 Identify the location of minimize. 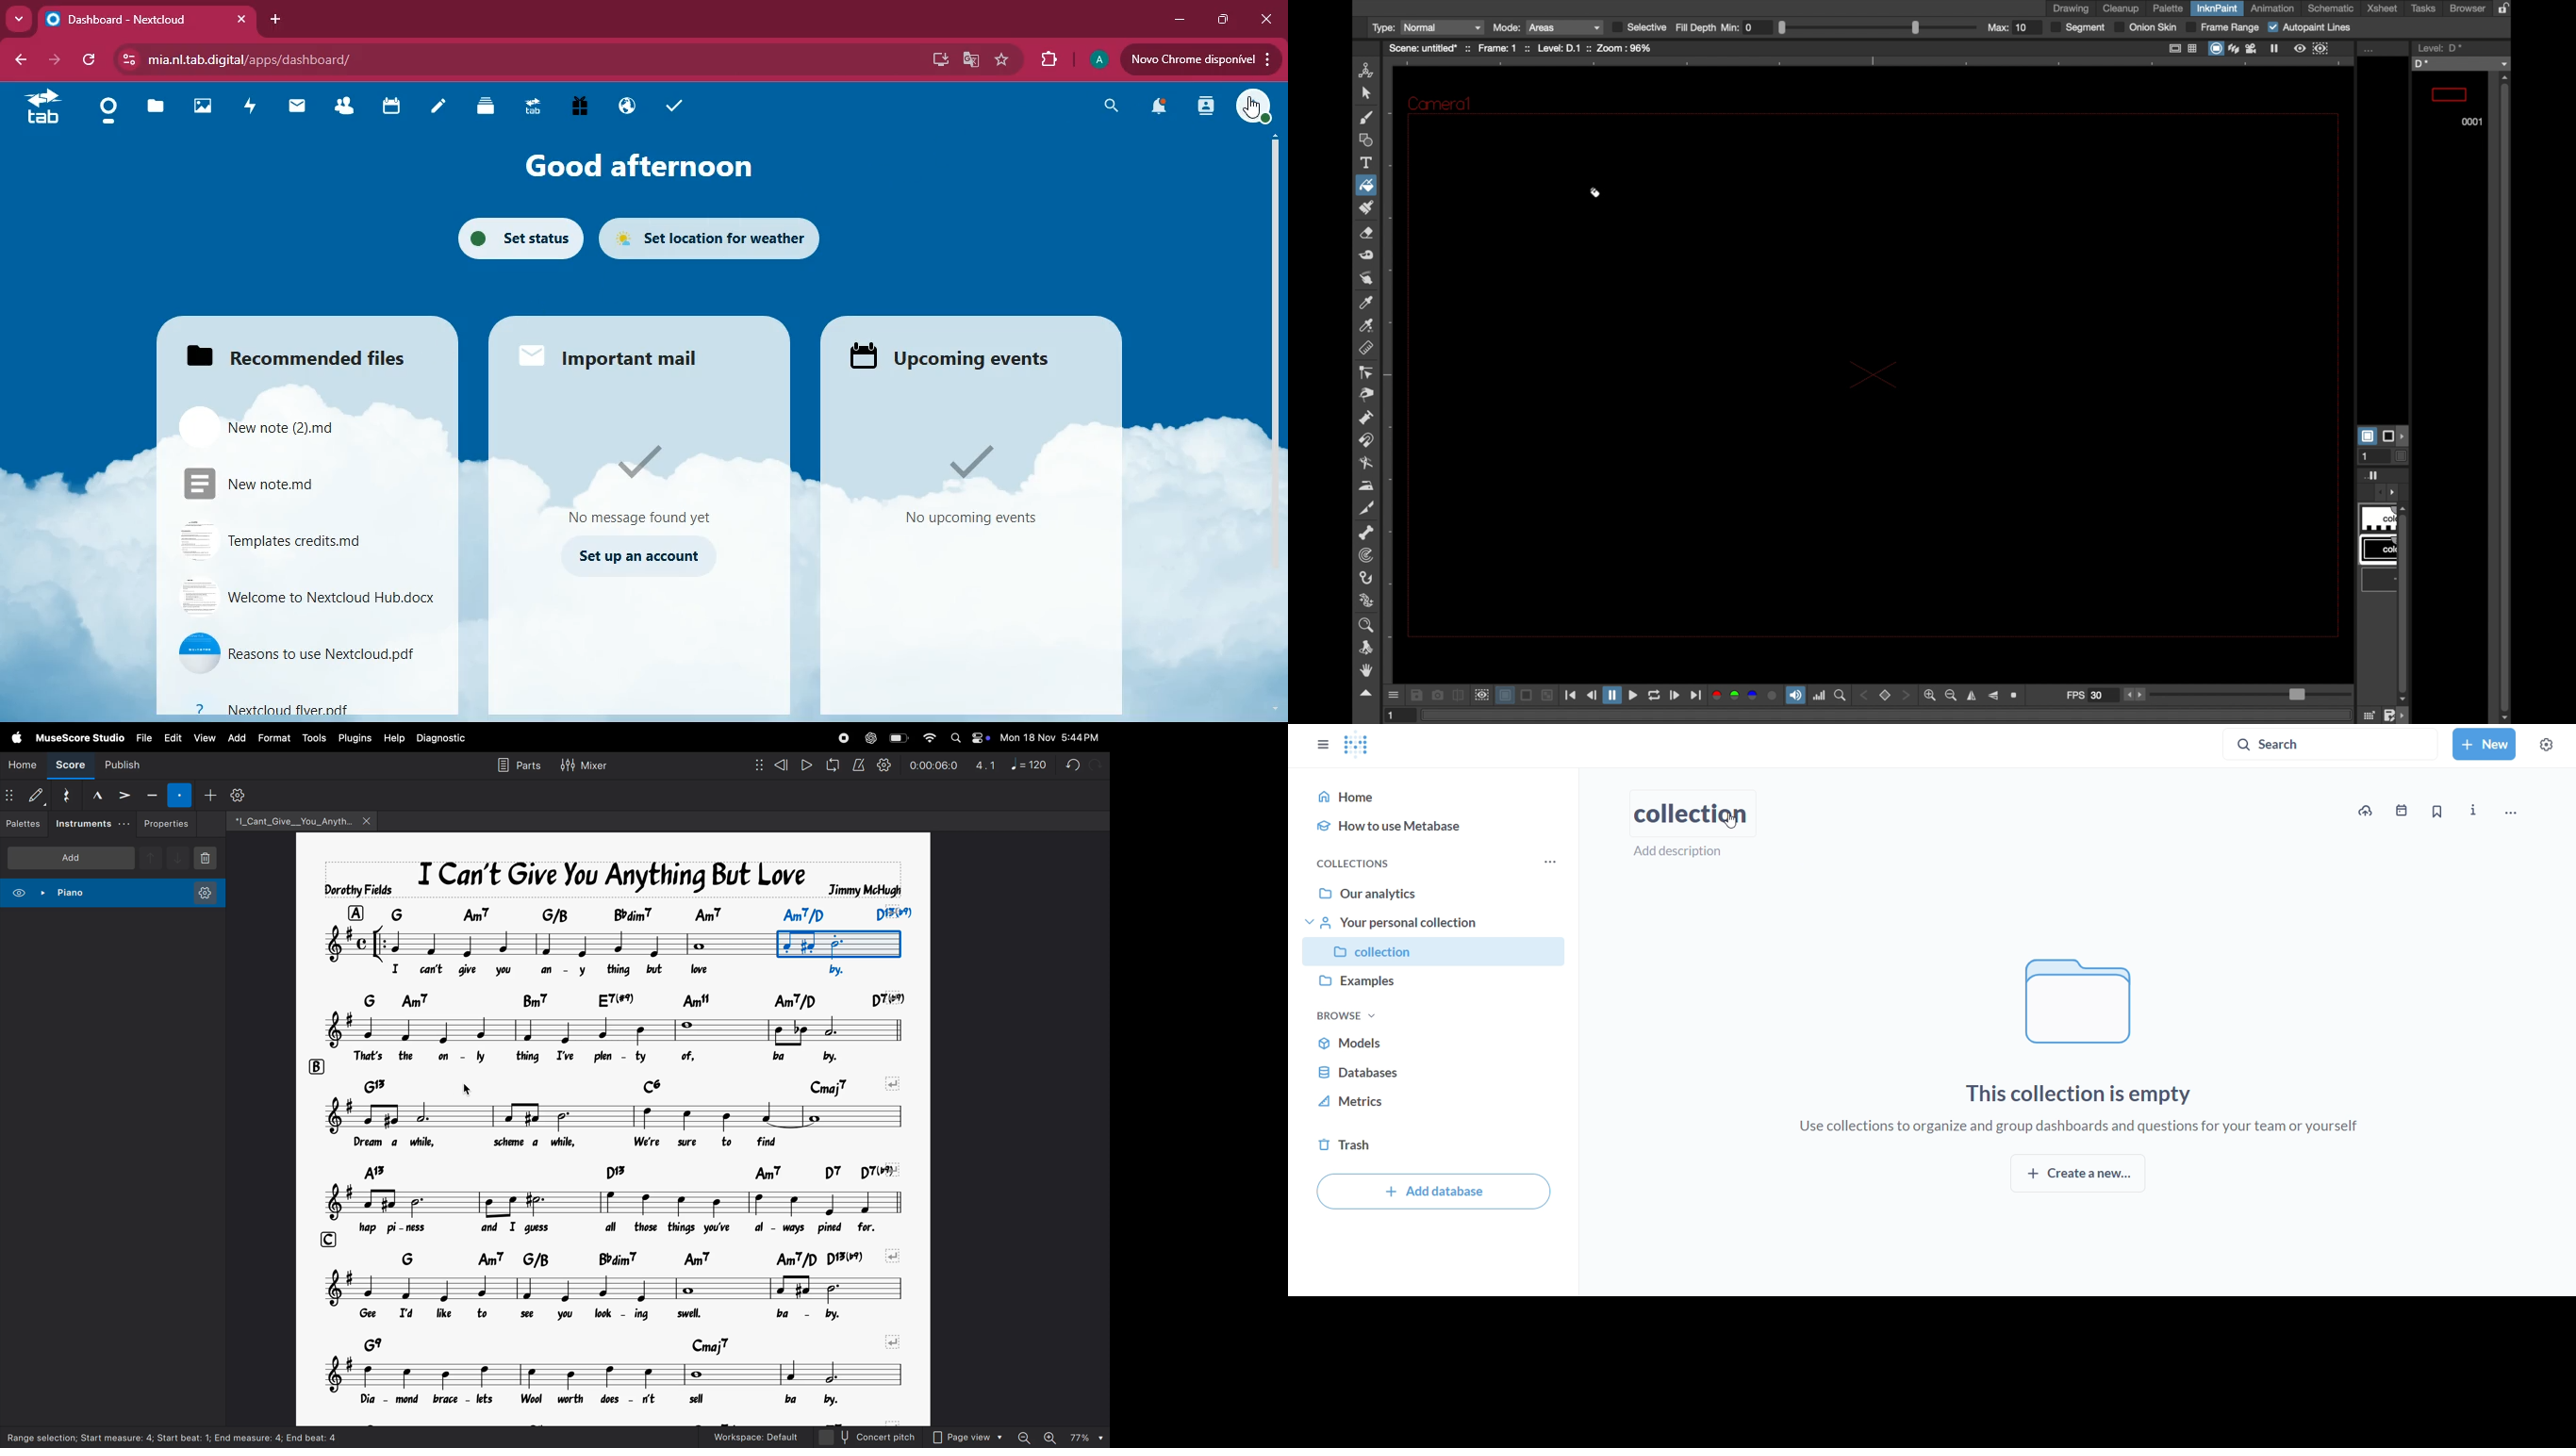
(1184, 21).